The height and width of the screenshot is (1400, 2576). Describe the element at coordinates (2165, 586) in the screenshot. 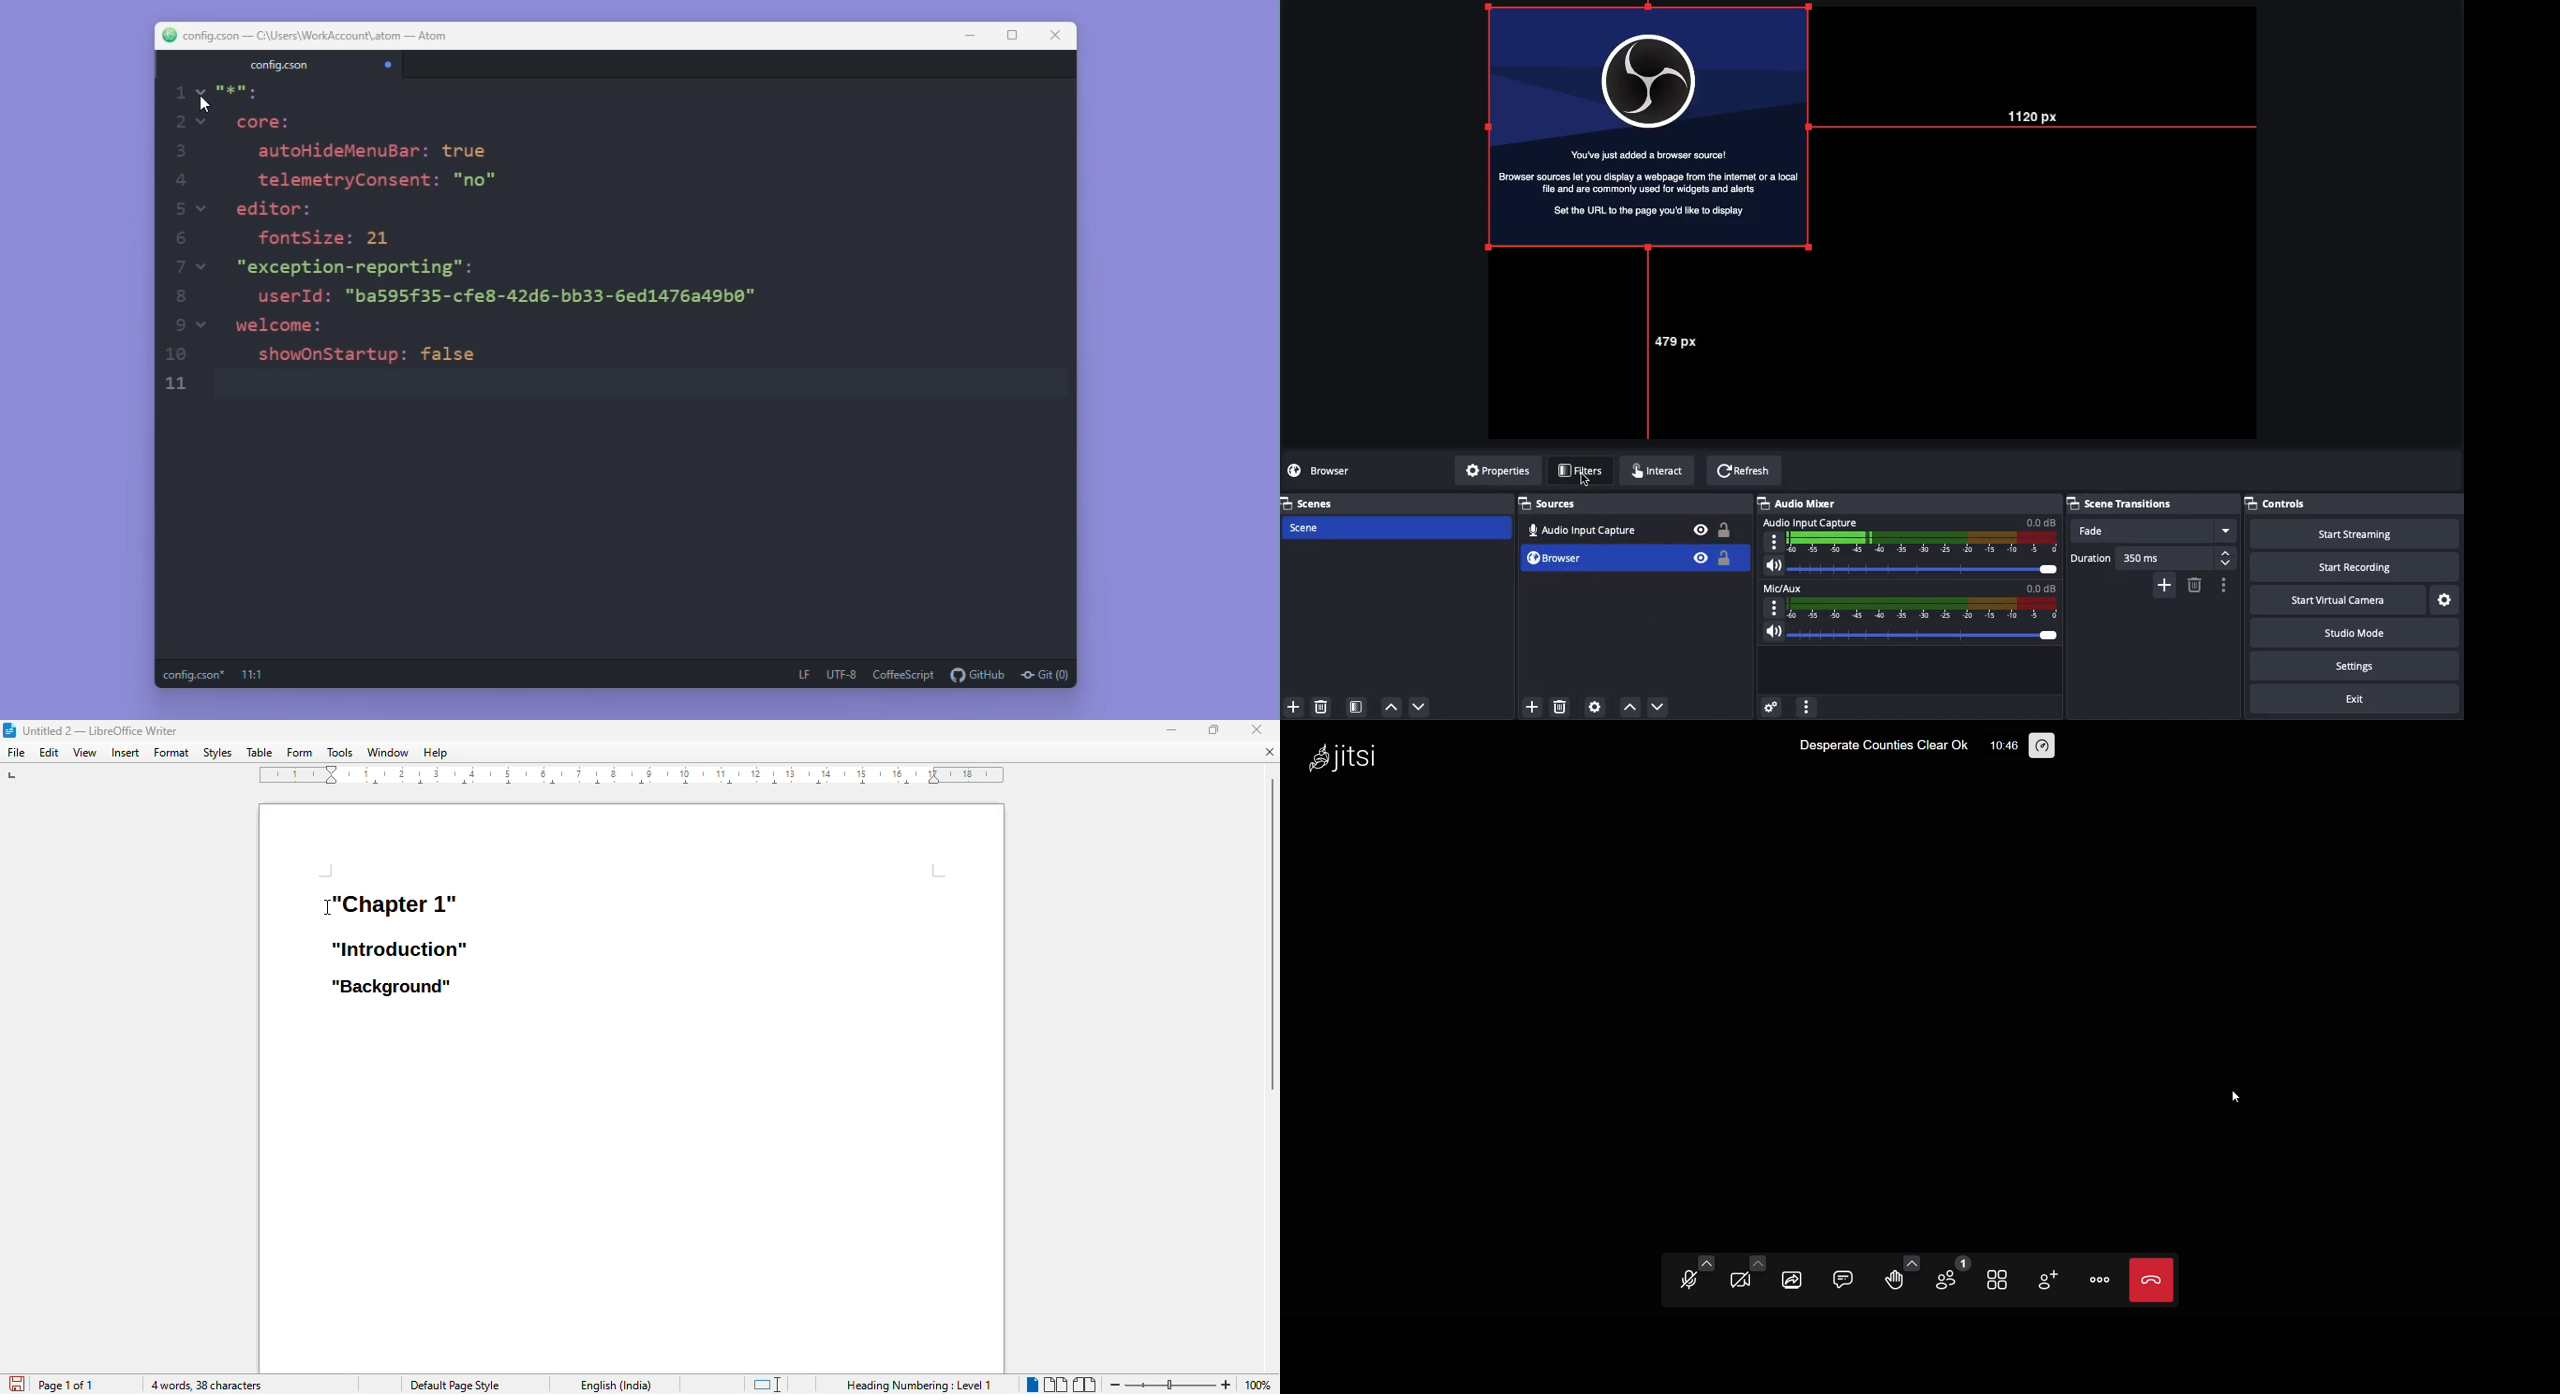

I see `Add` at that location.